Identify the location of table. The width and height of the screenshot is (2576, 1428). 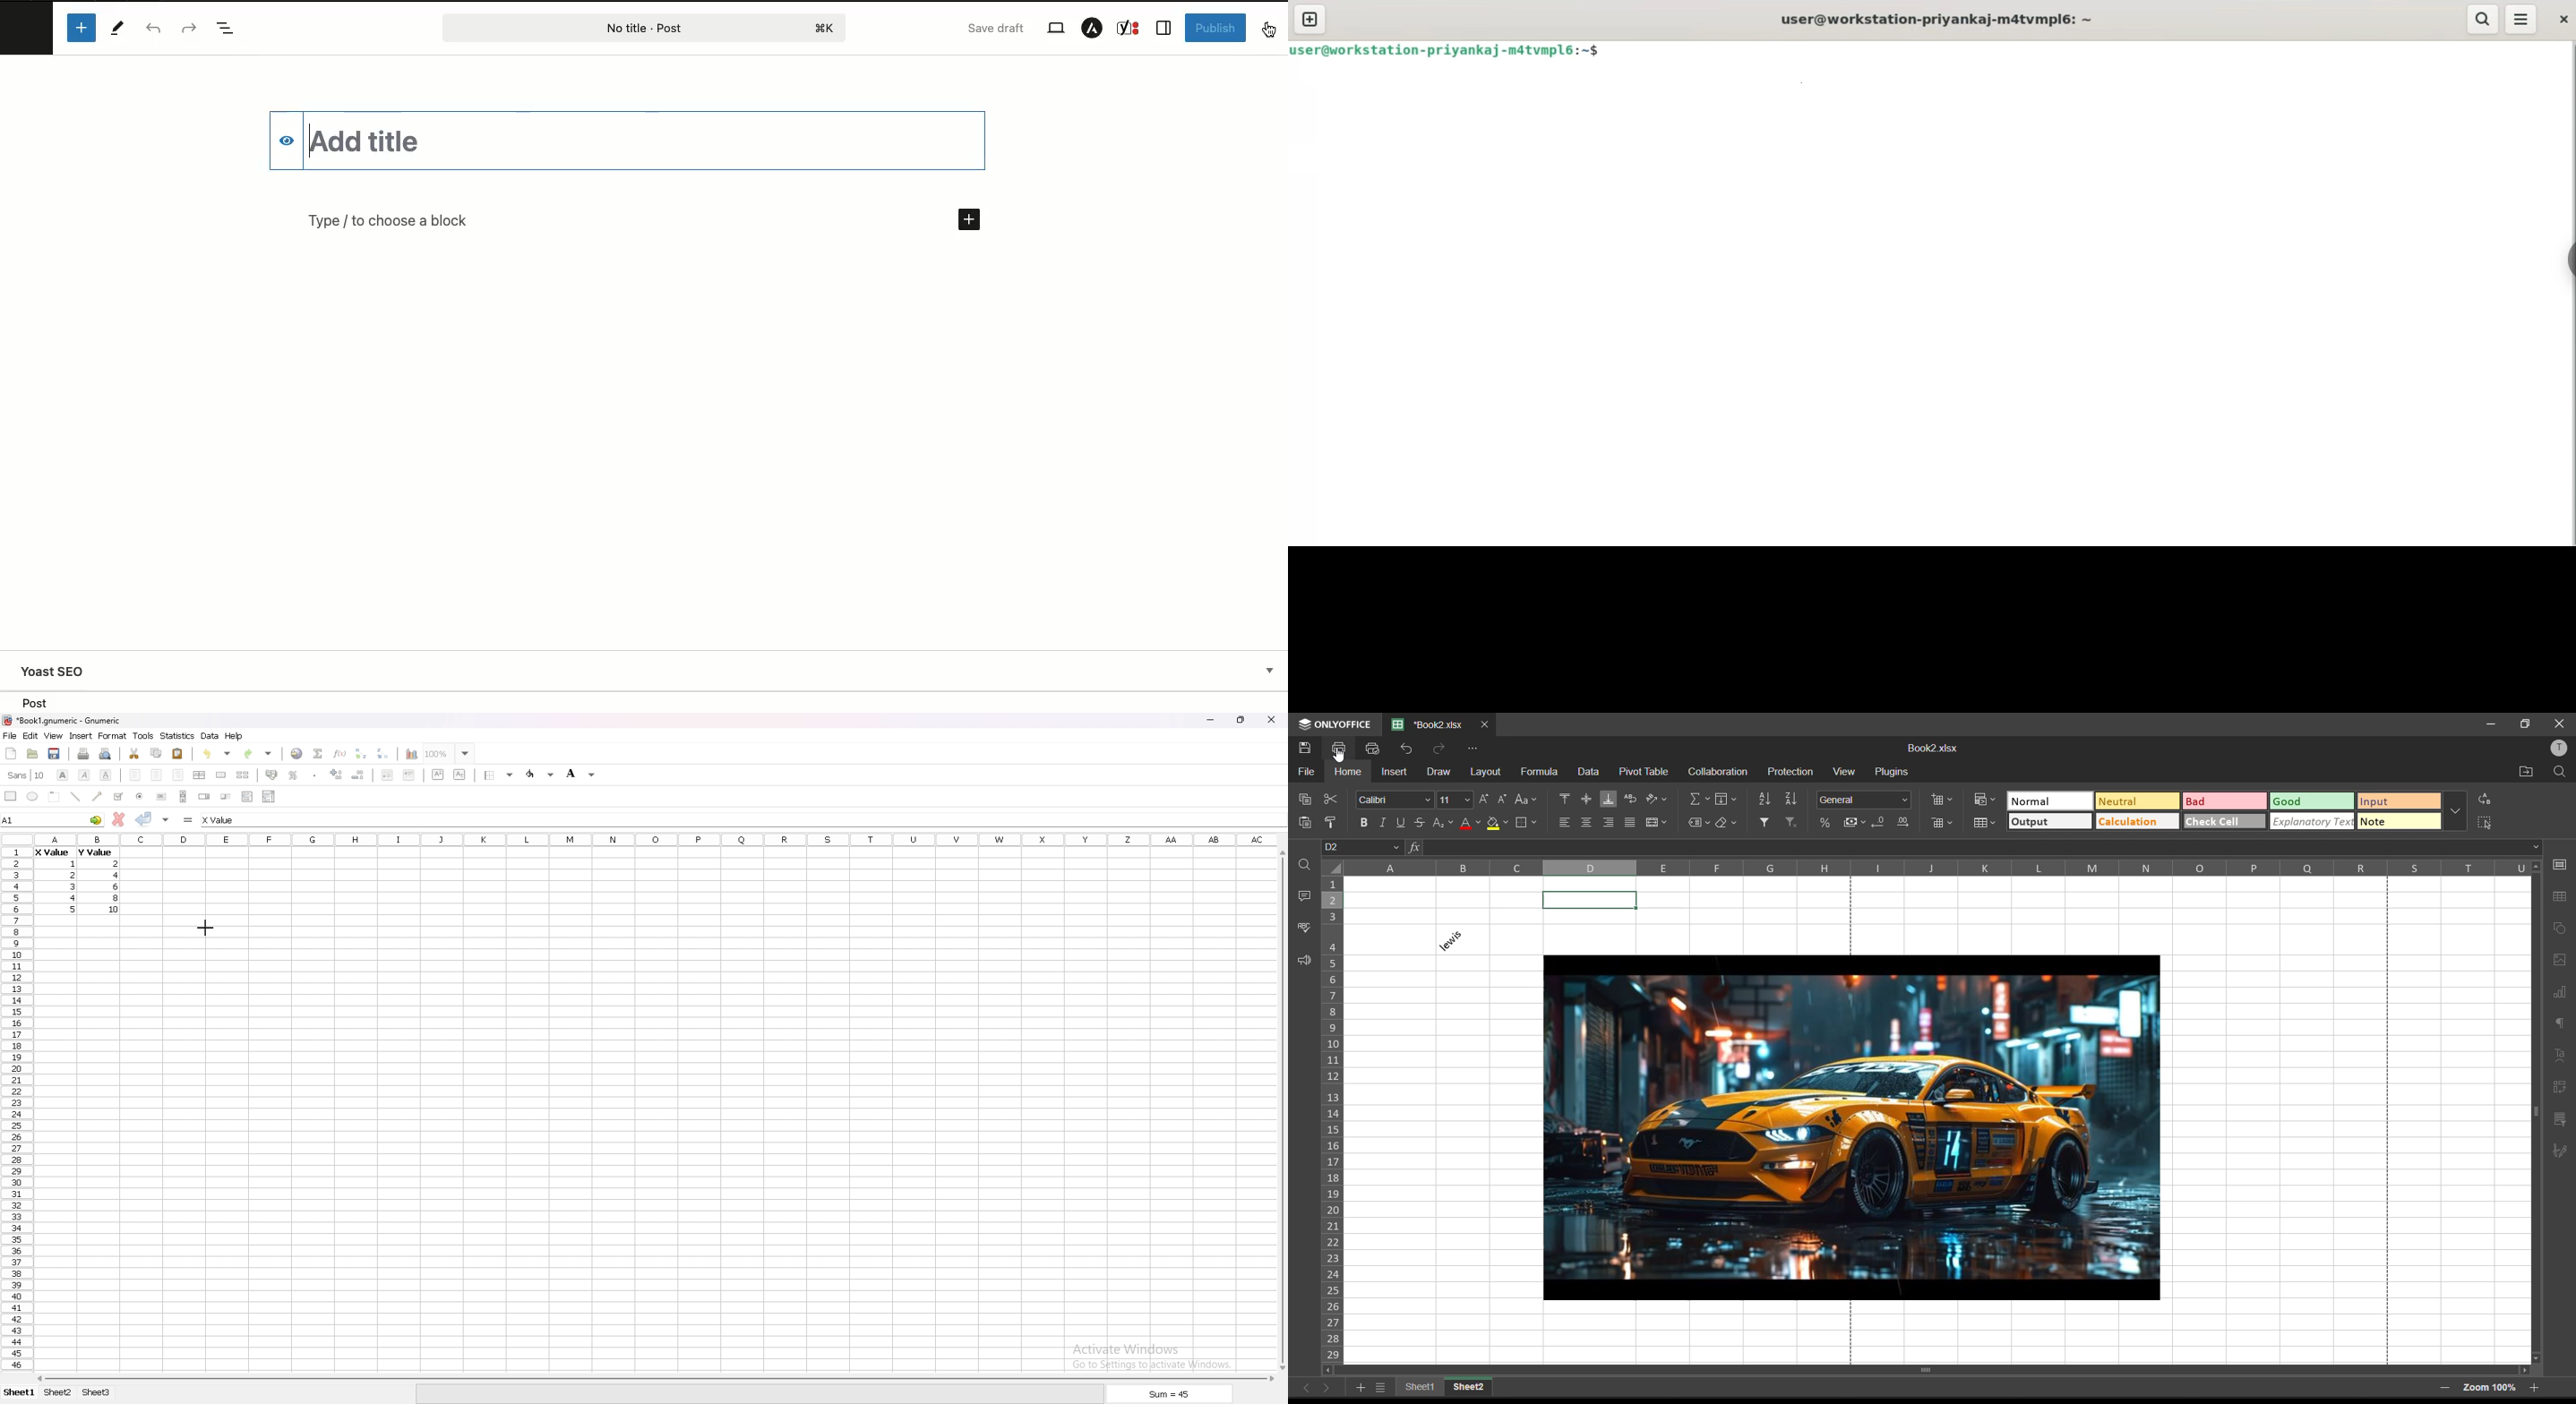
(2560, 898).